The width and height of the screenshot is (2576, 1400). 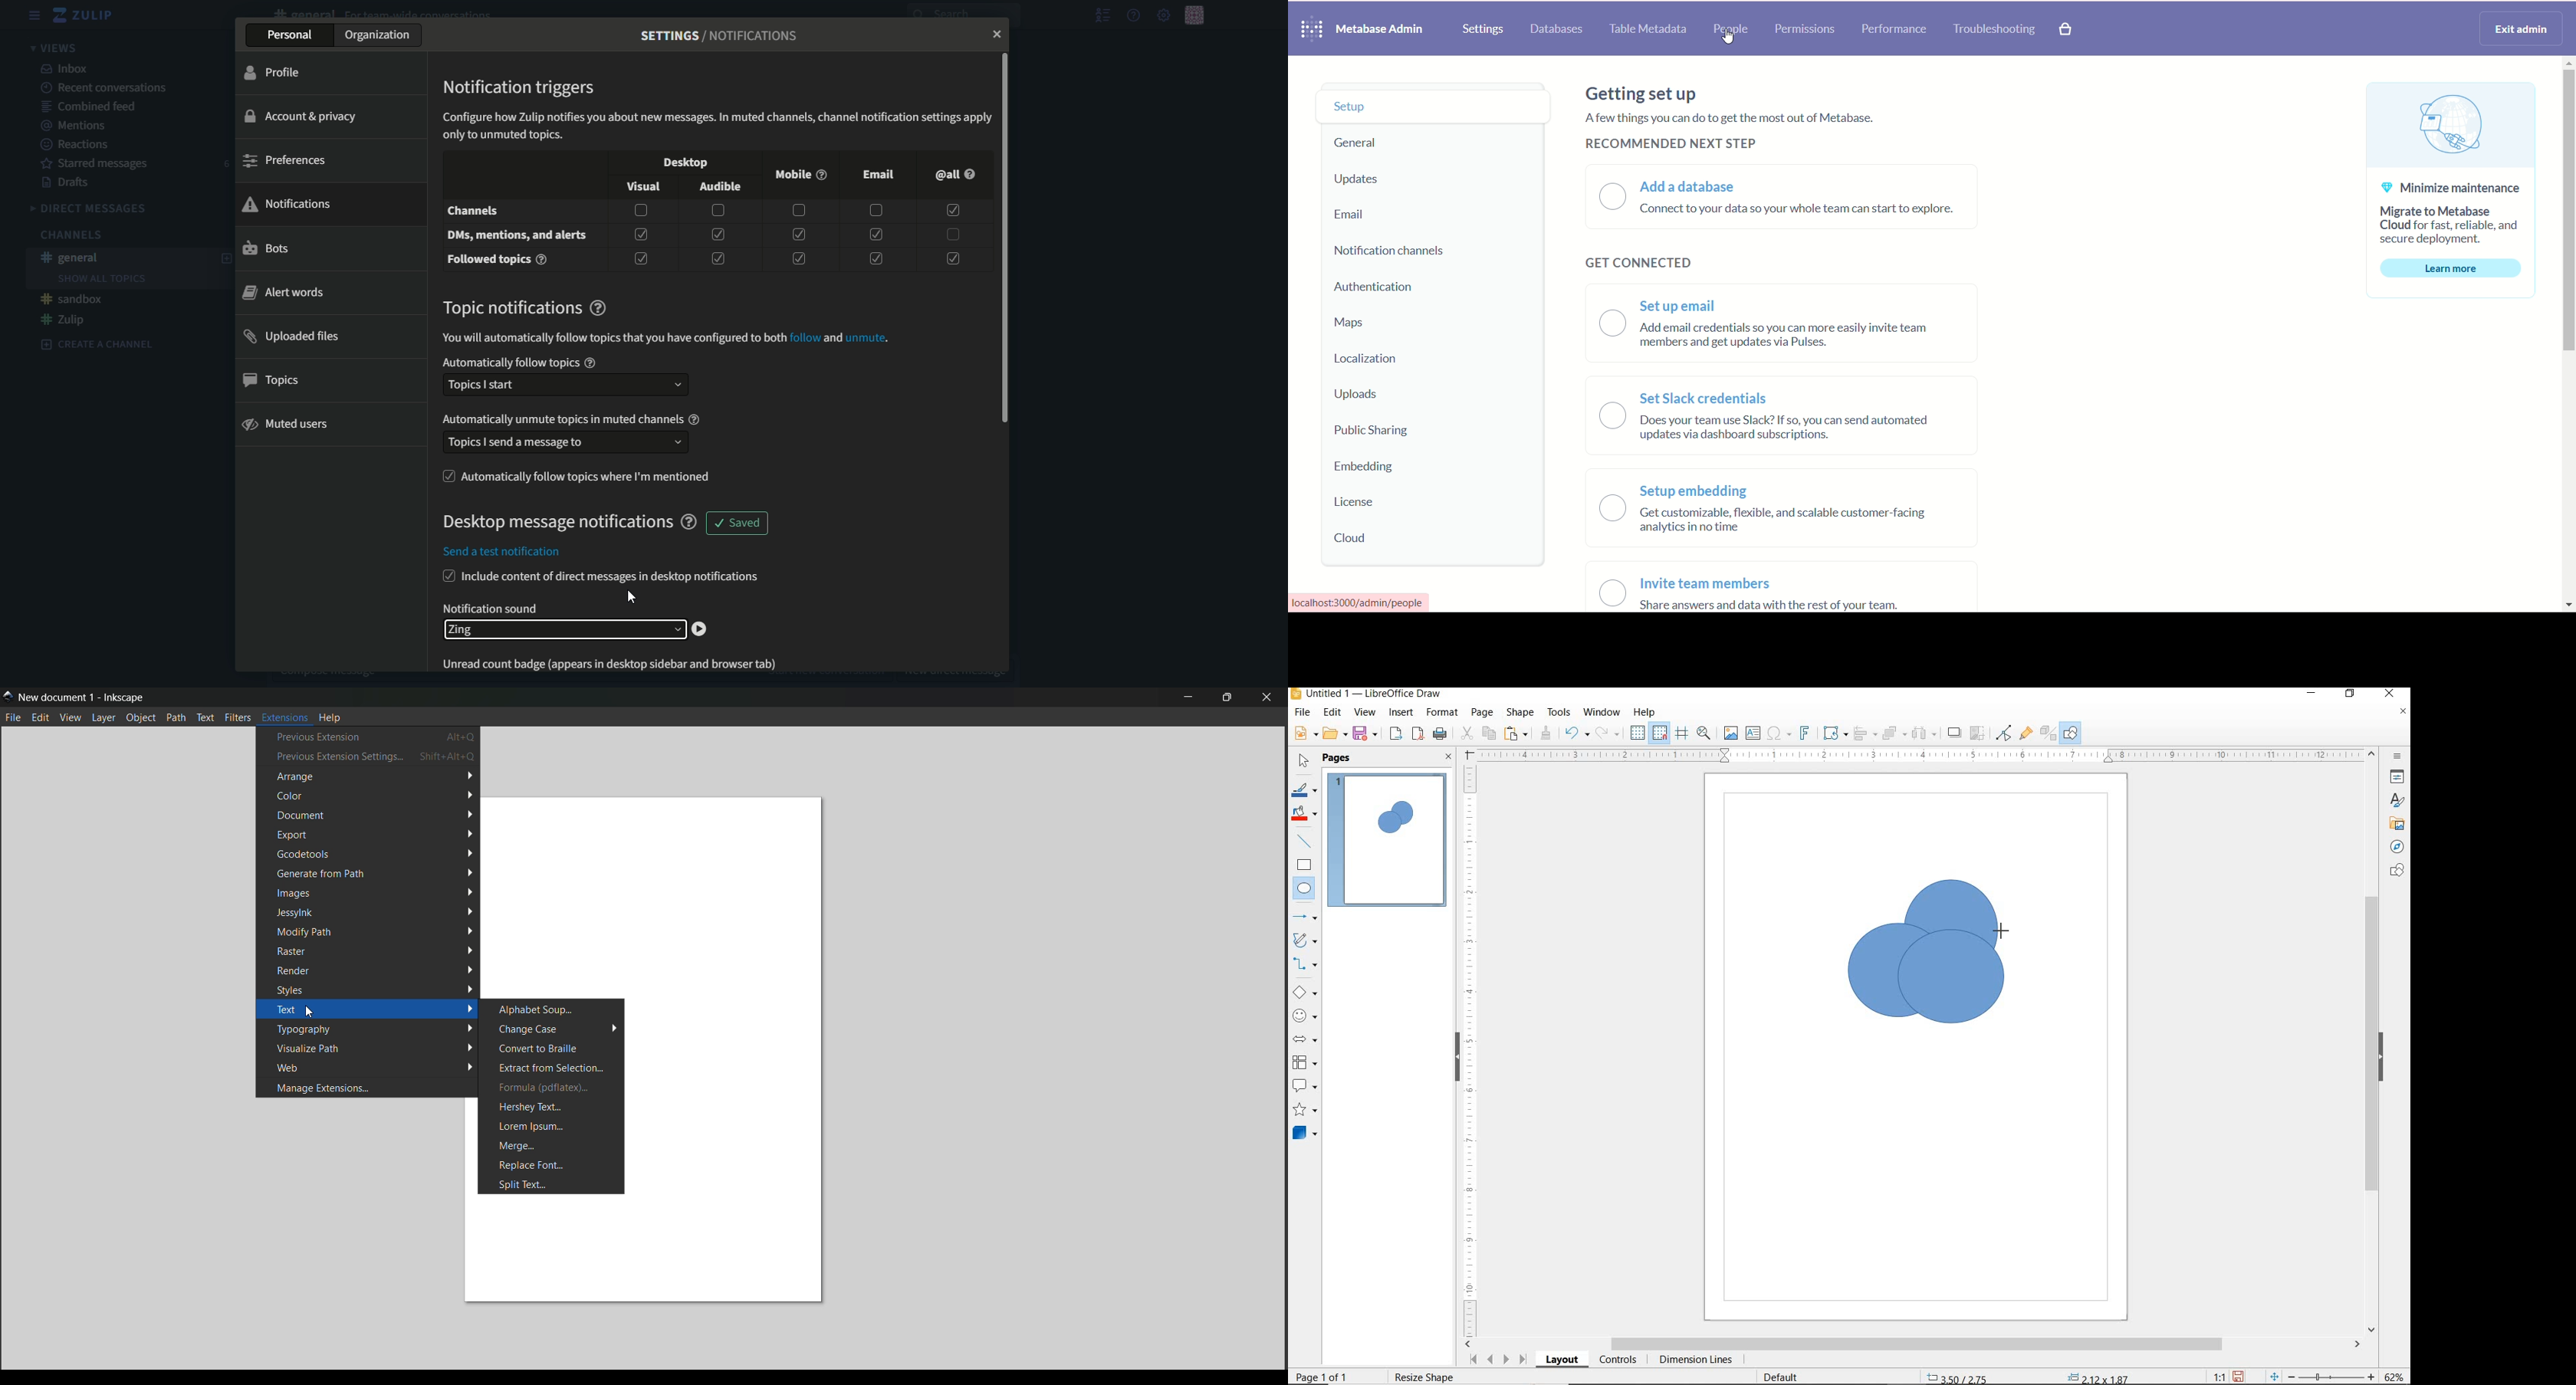 I want to click on CLOSE, so click(x=2389, y=692).